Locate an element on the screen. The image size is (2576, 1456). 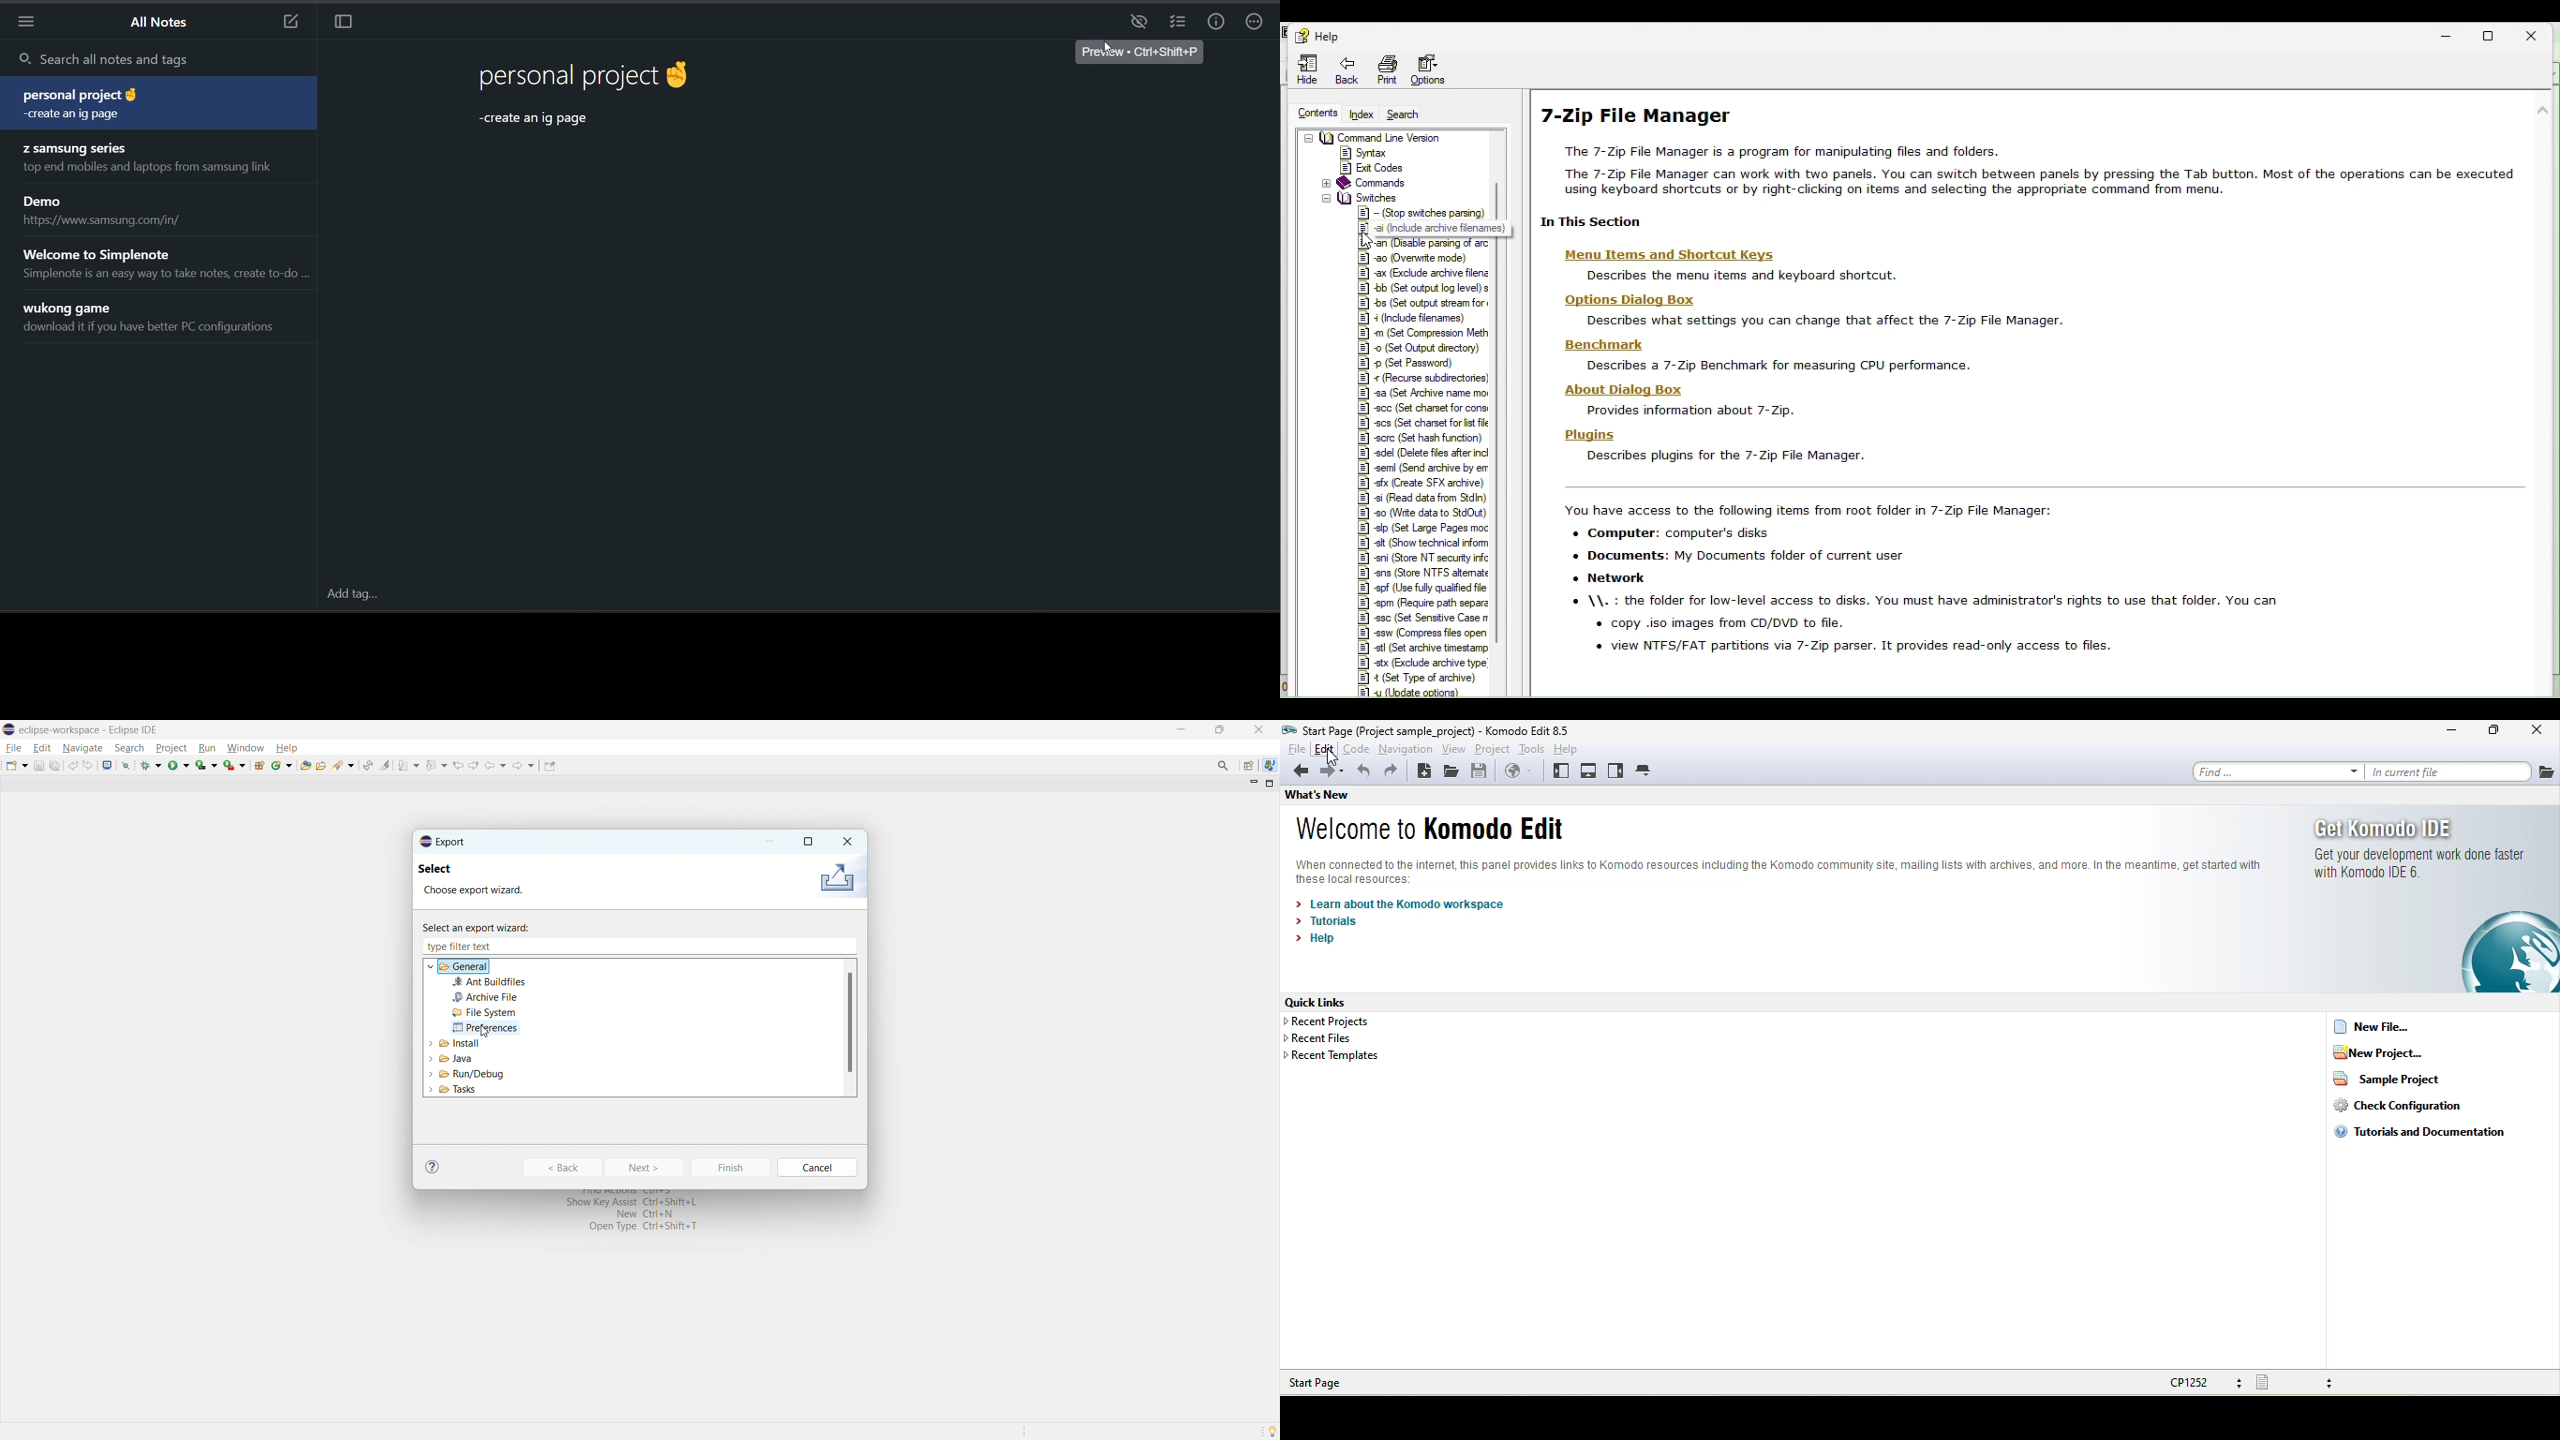
toggle focus mode is located at coordinates (345, 24).